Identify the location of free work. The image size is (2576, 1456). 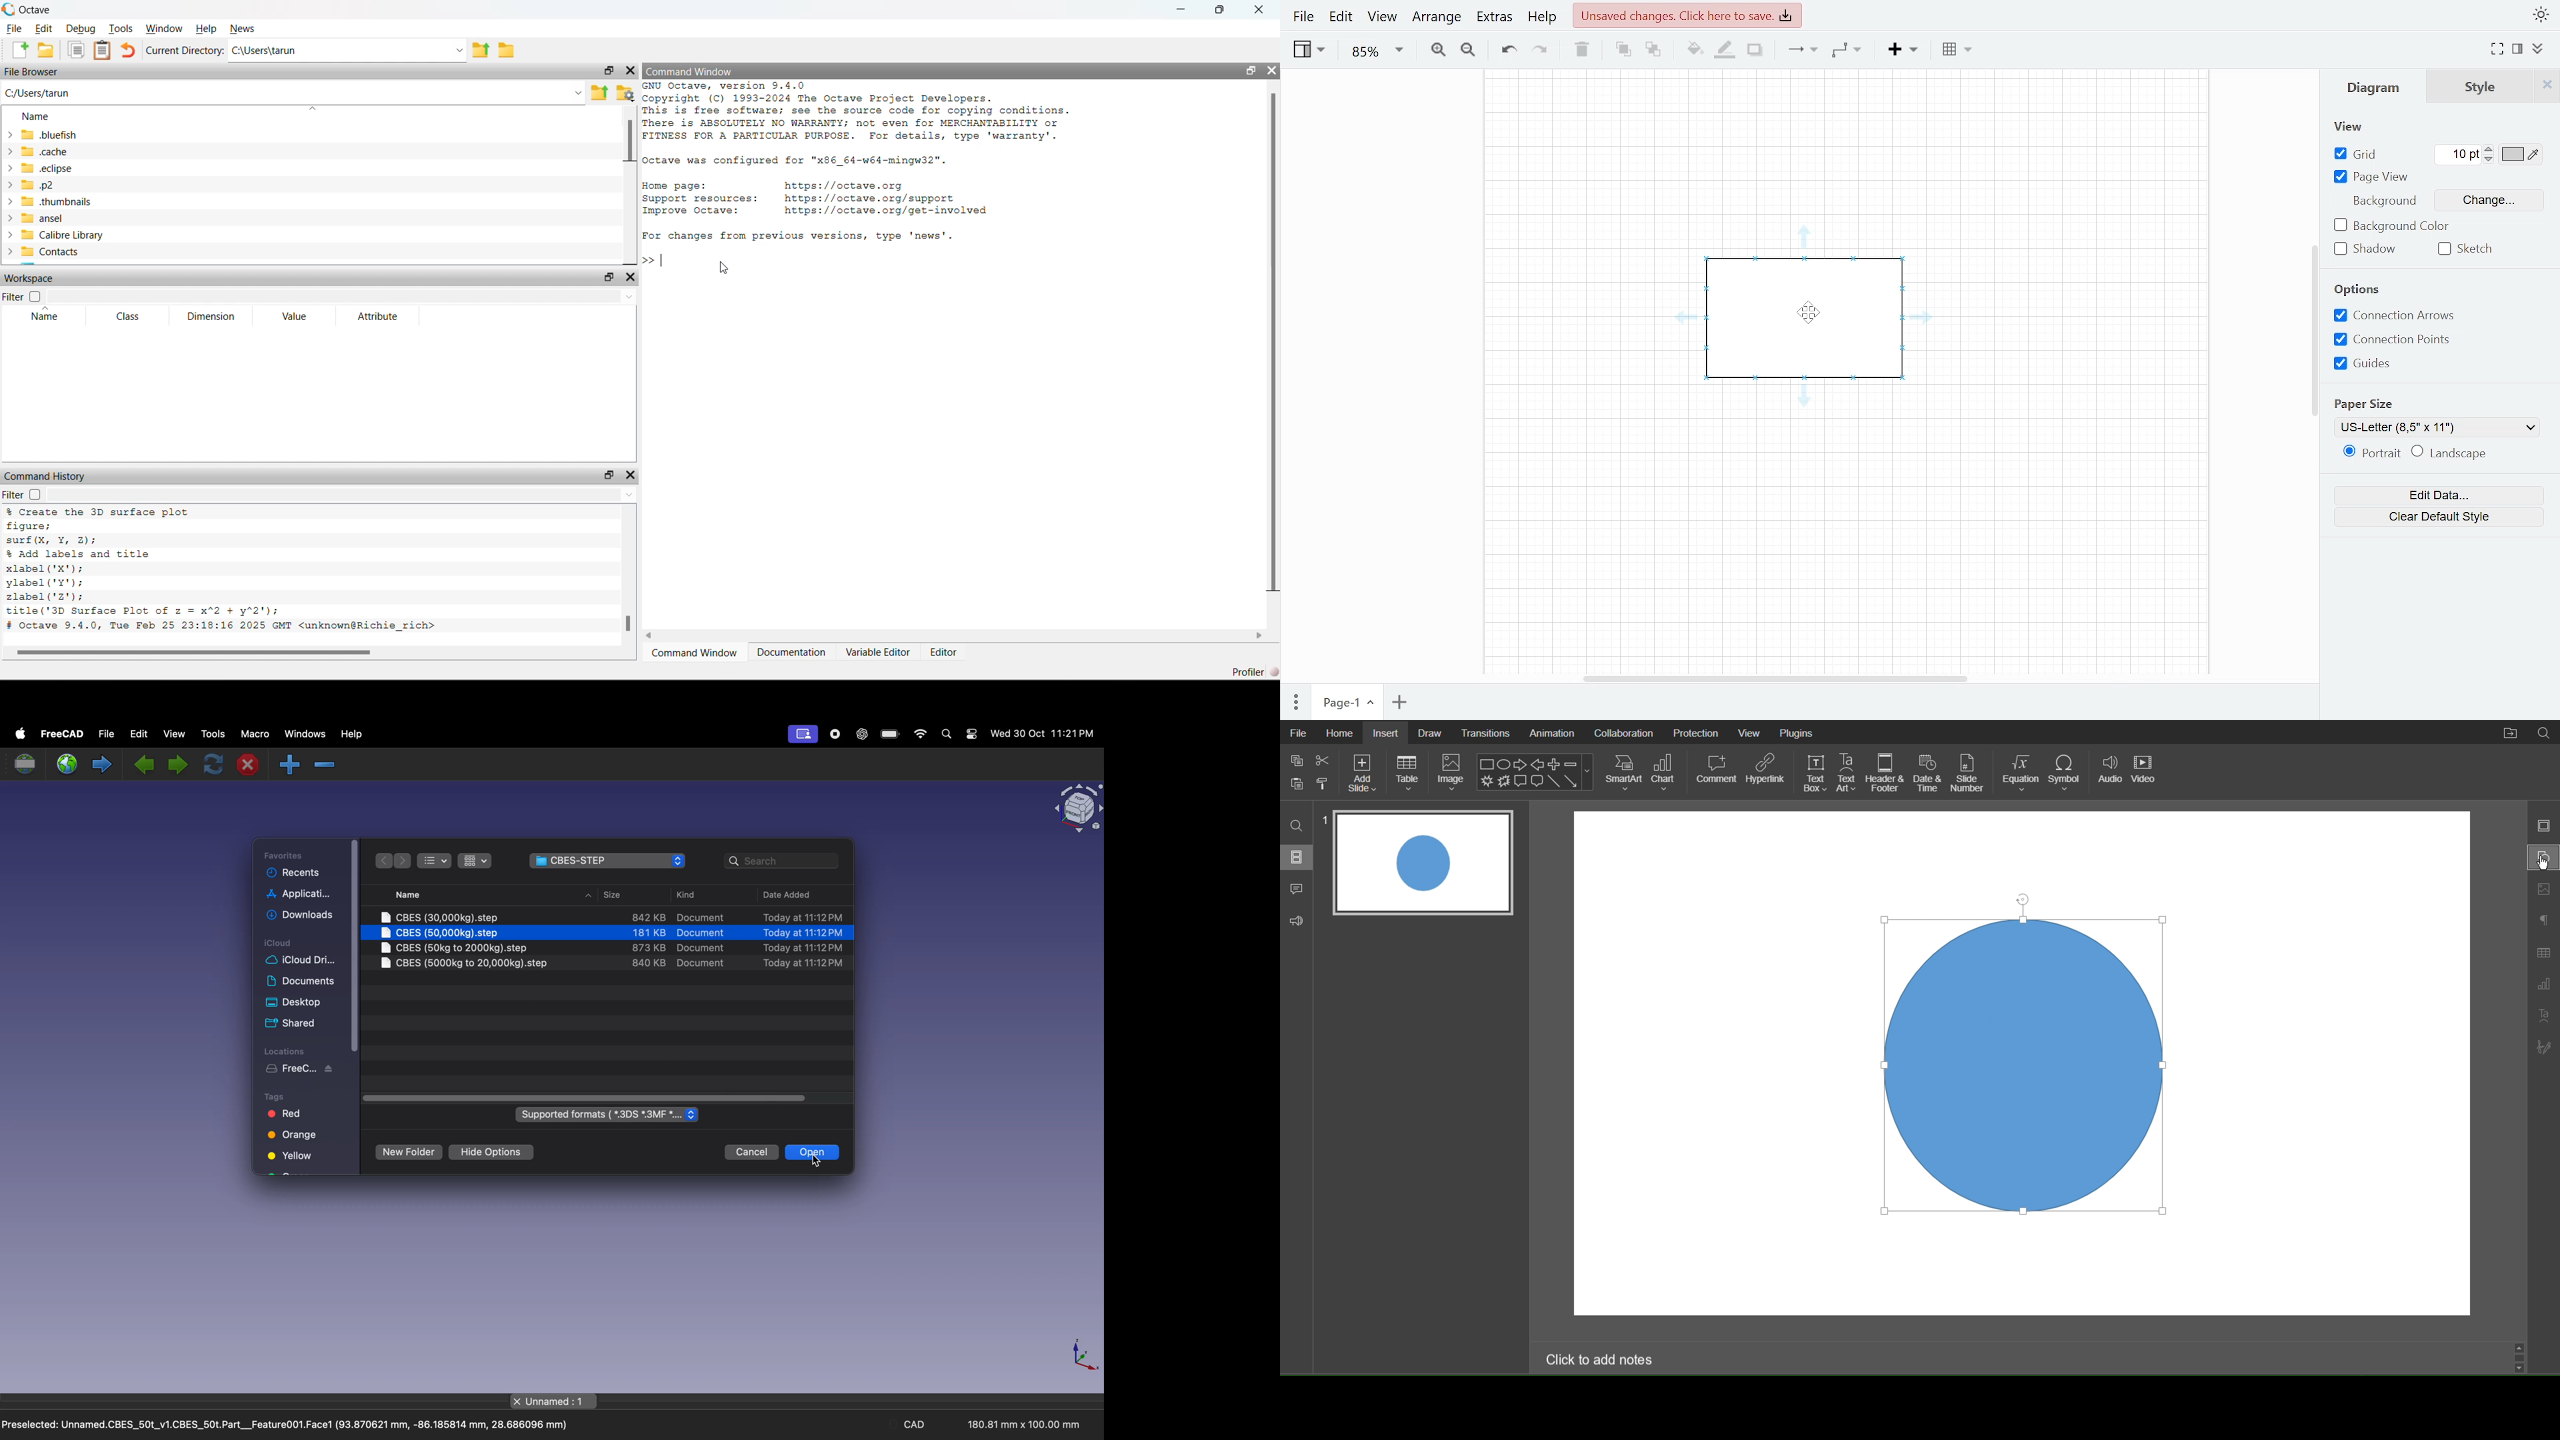
(301, 1069).